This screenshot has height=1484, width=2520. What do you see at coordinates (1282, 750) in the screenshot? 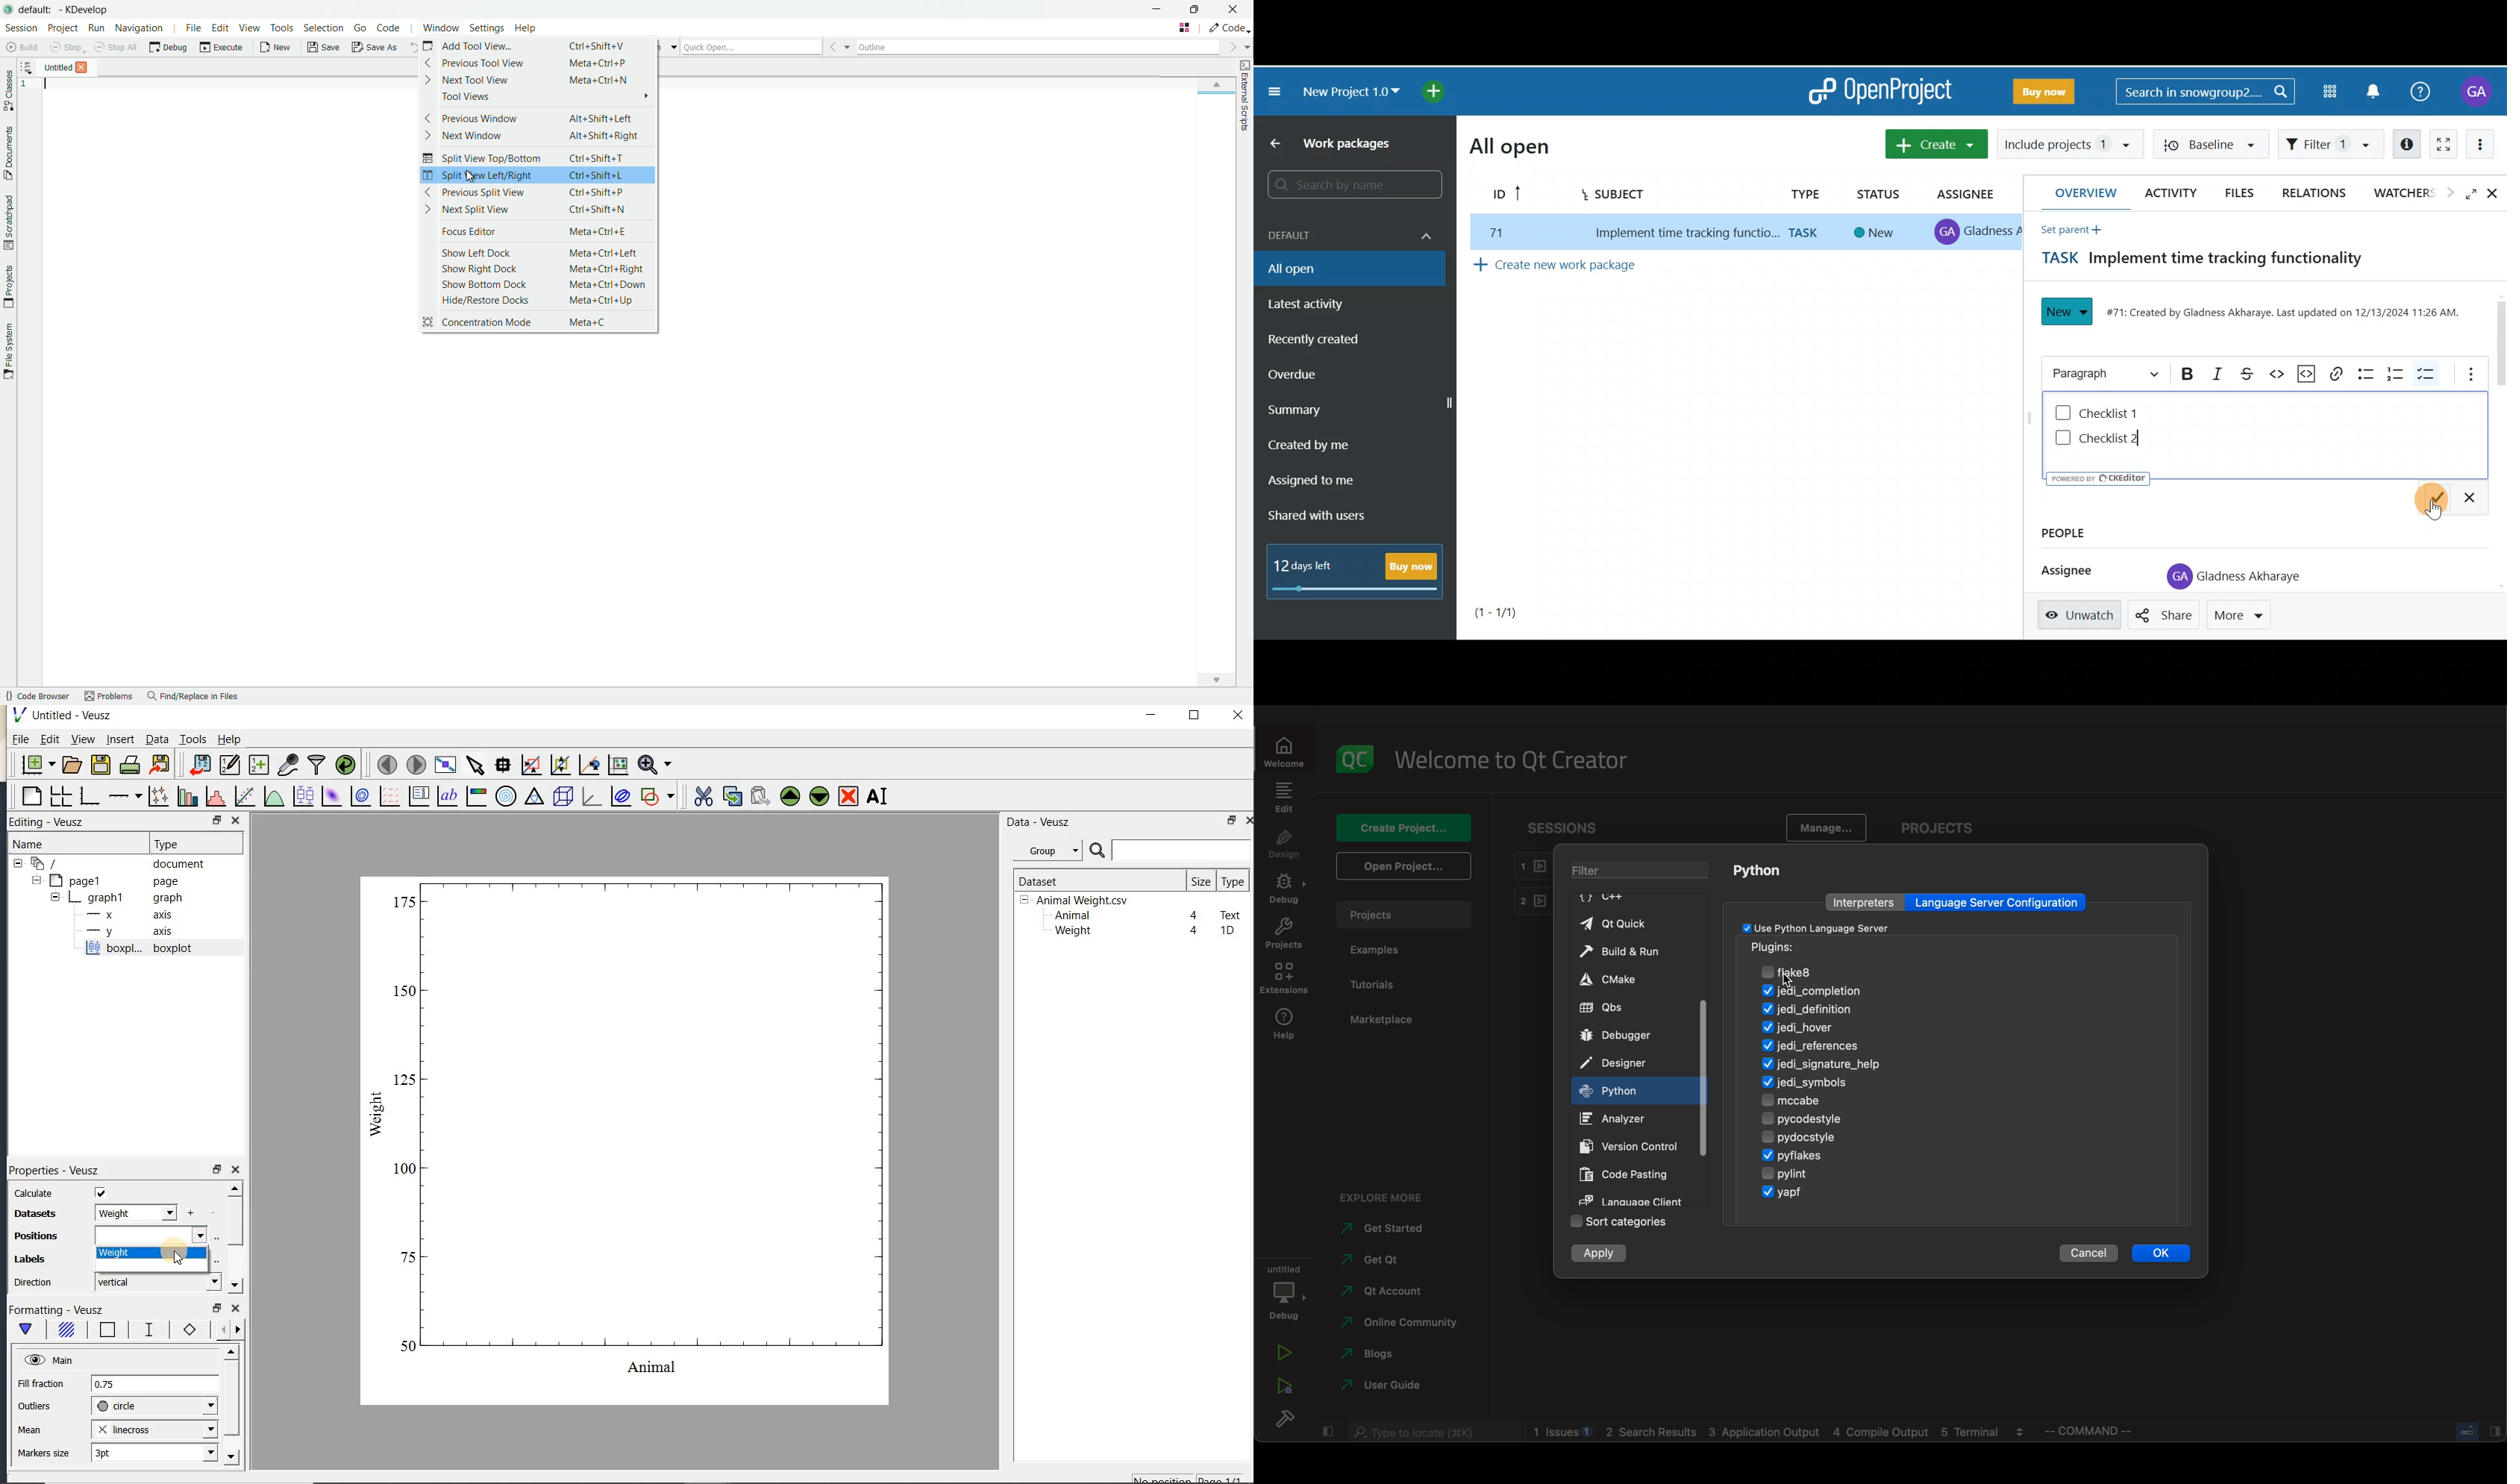
I see `welcome` at bounding box center [1282, 750].